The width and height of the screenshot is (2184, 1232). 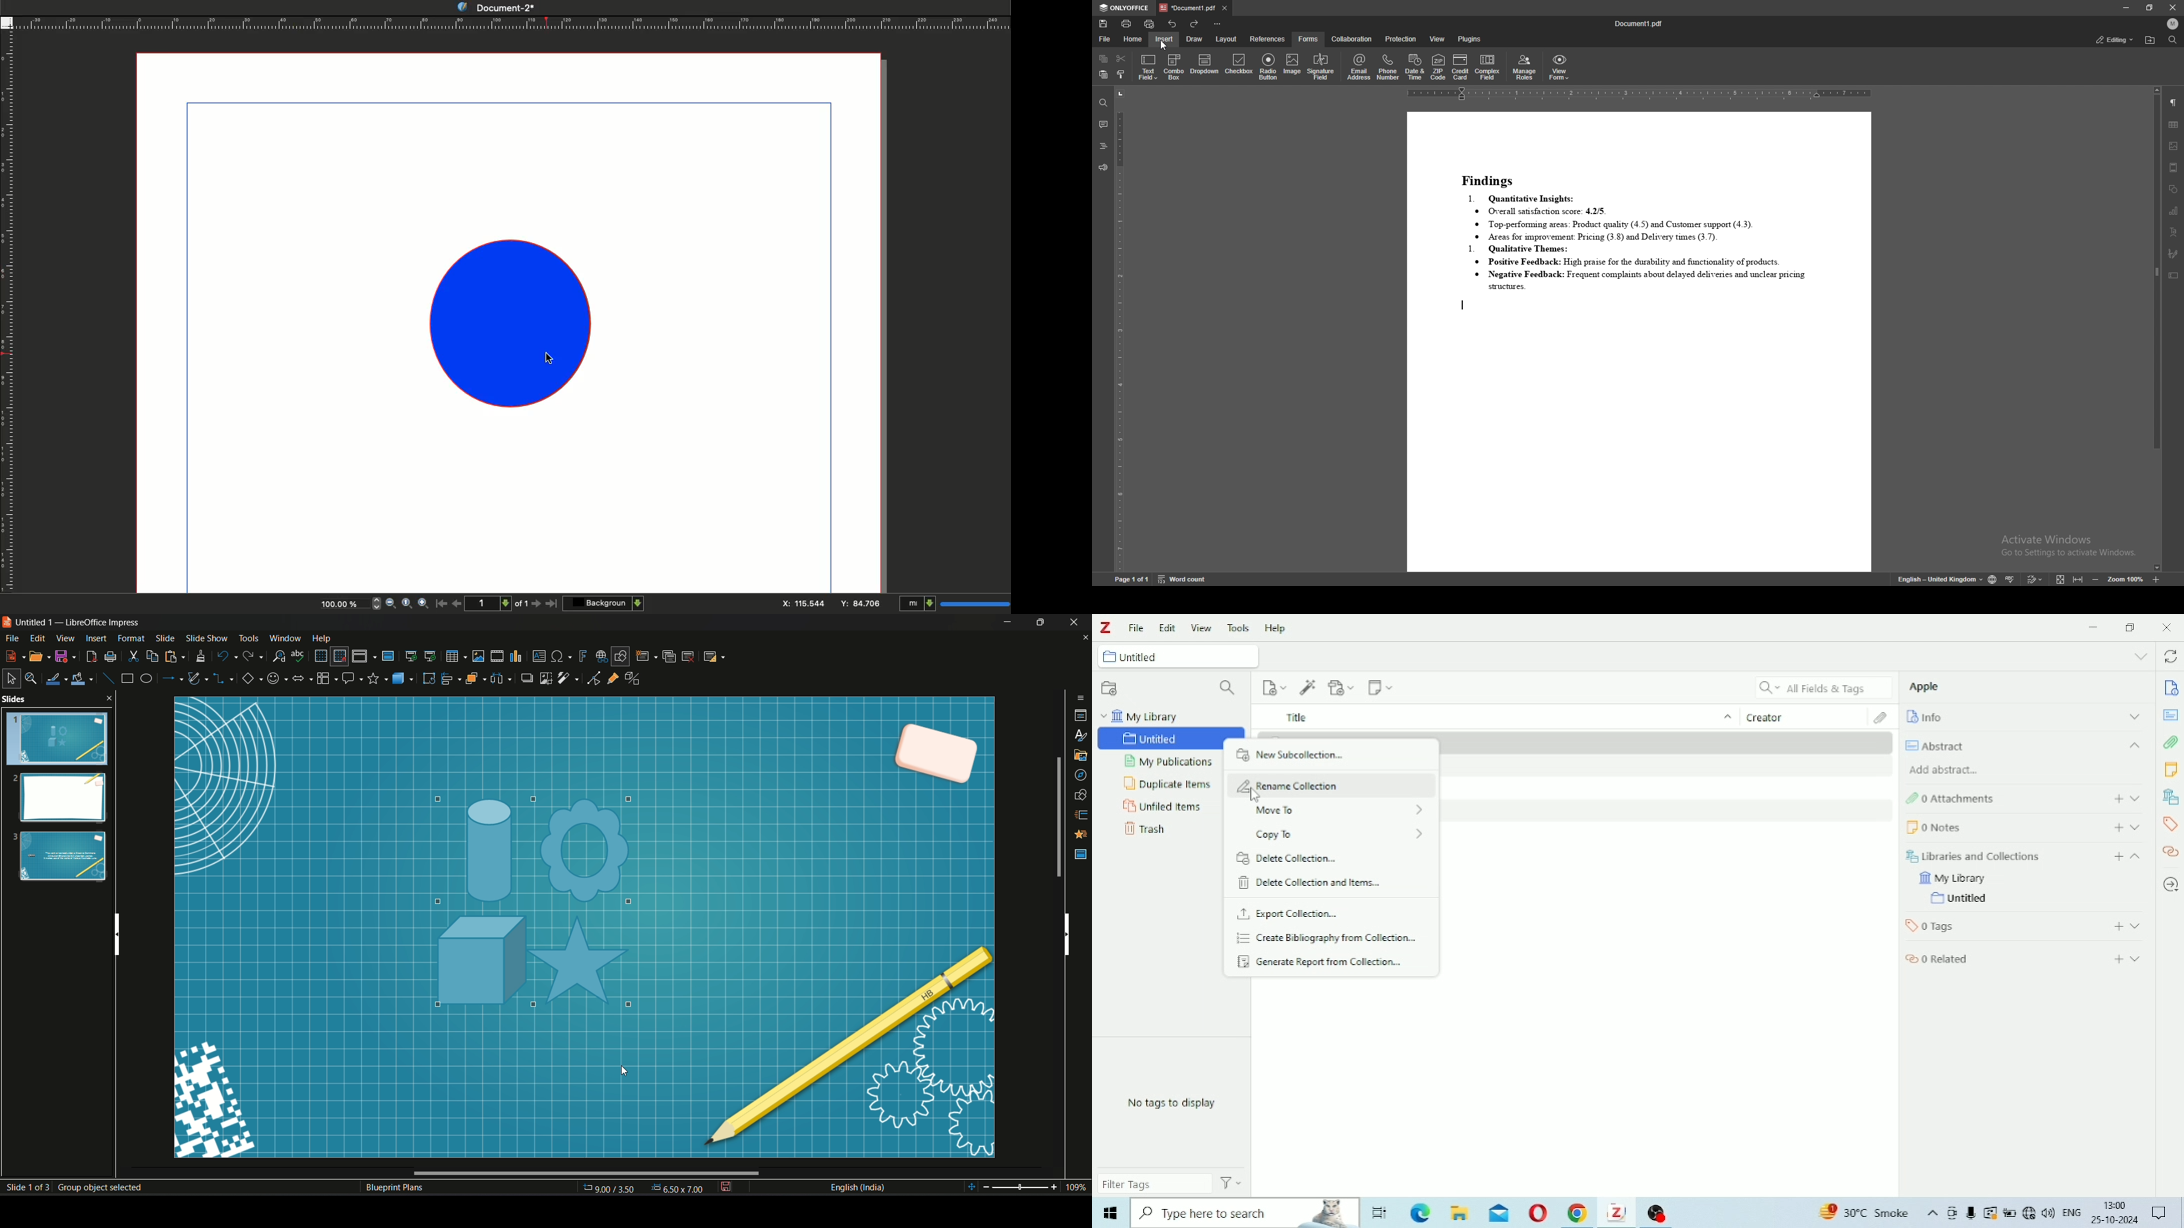 What do you see at coordinates (6, 319) in the screenshot?
I see `Ruler` at bounding box center [6, 319].